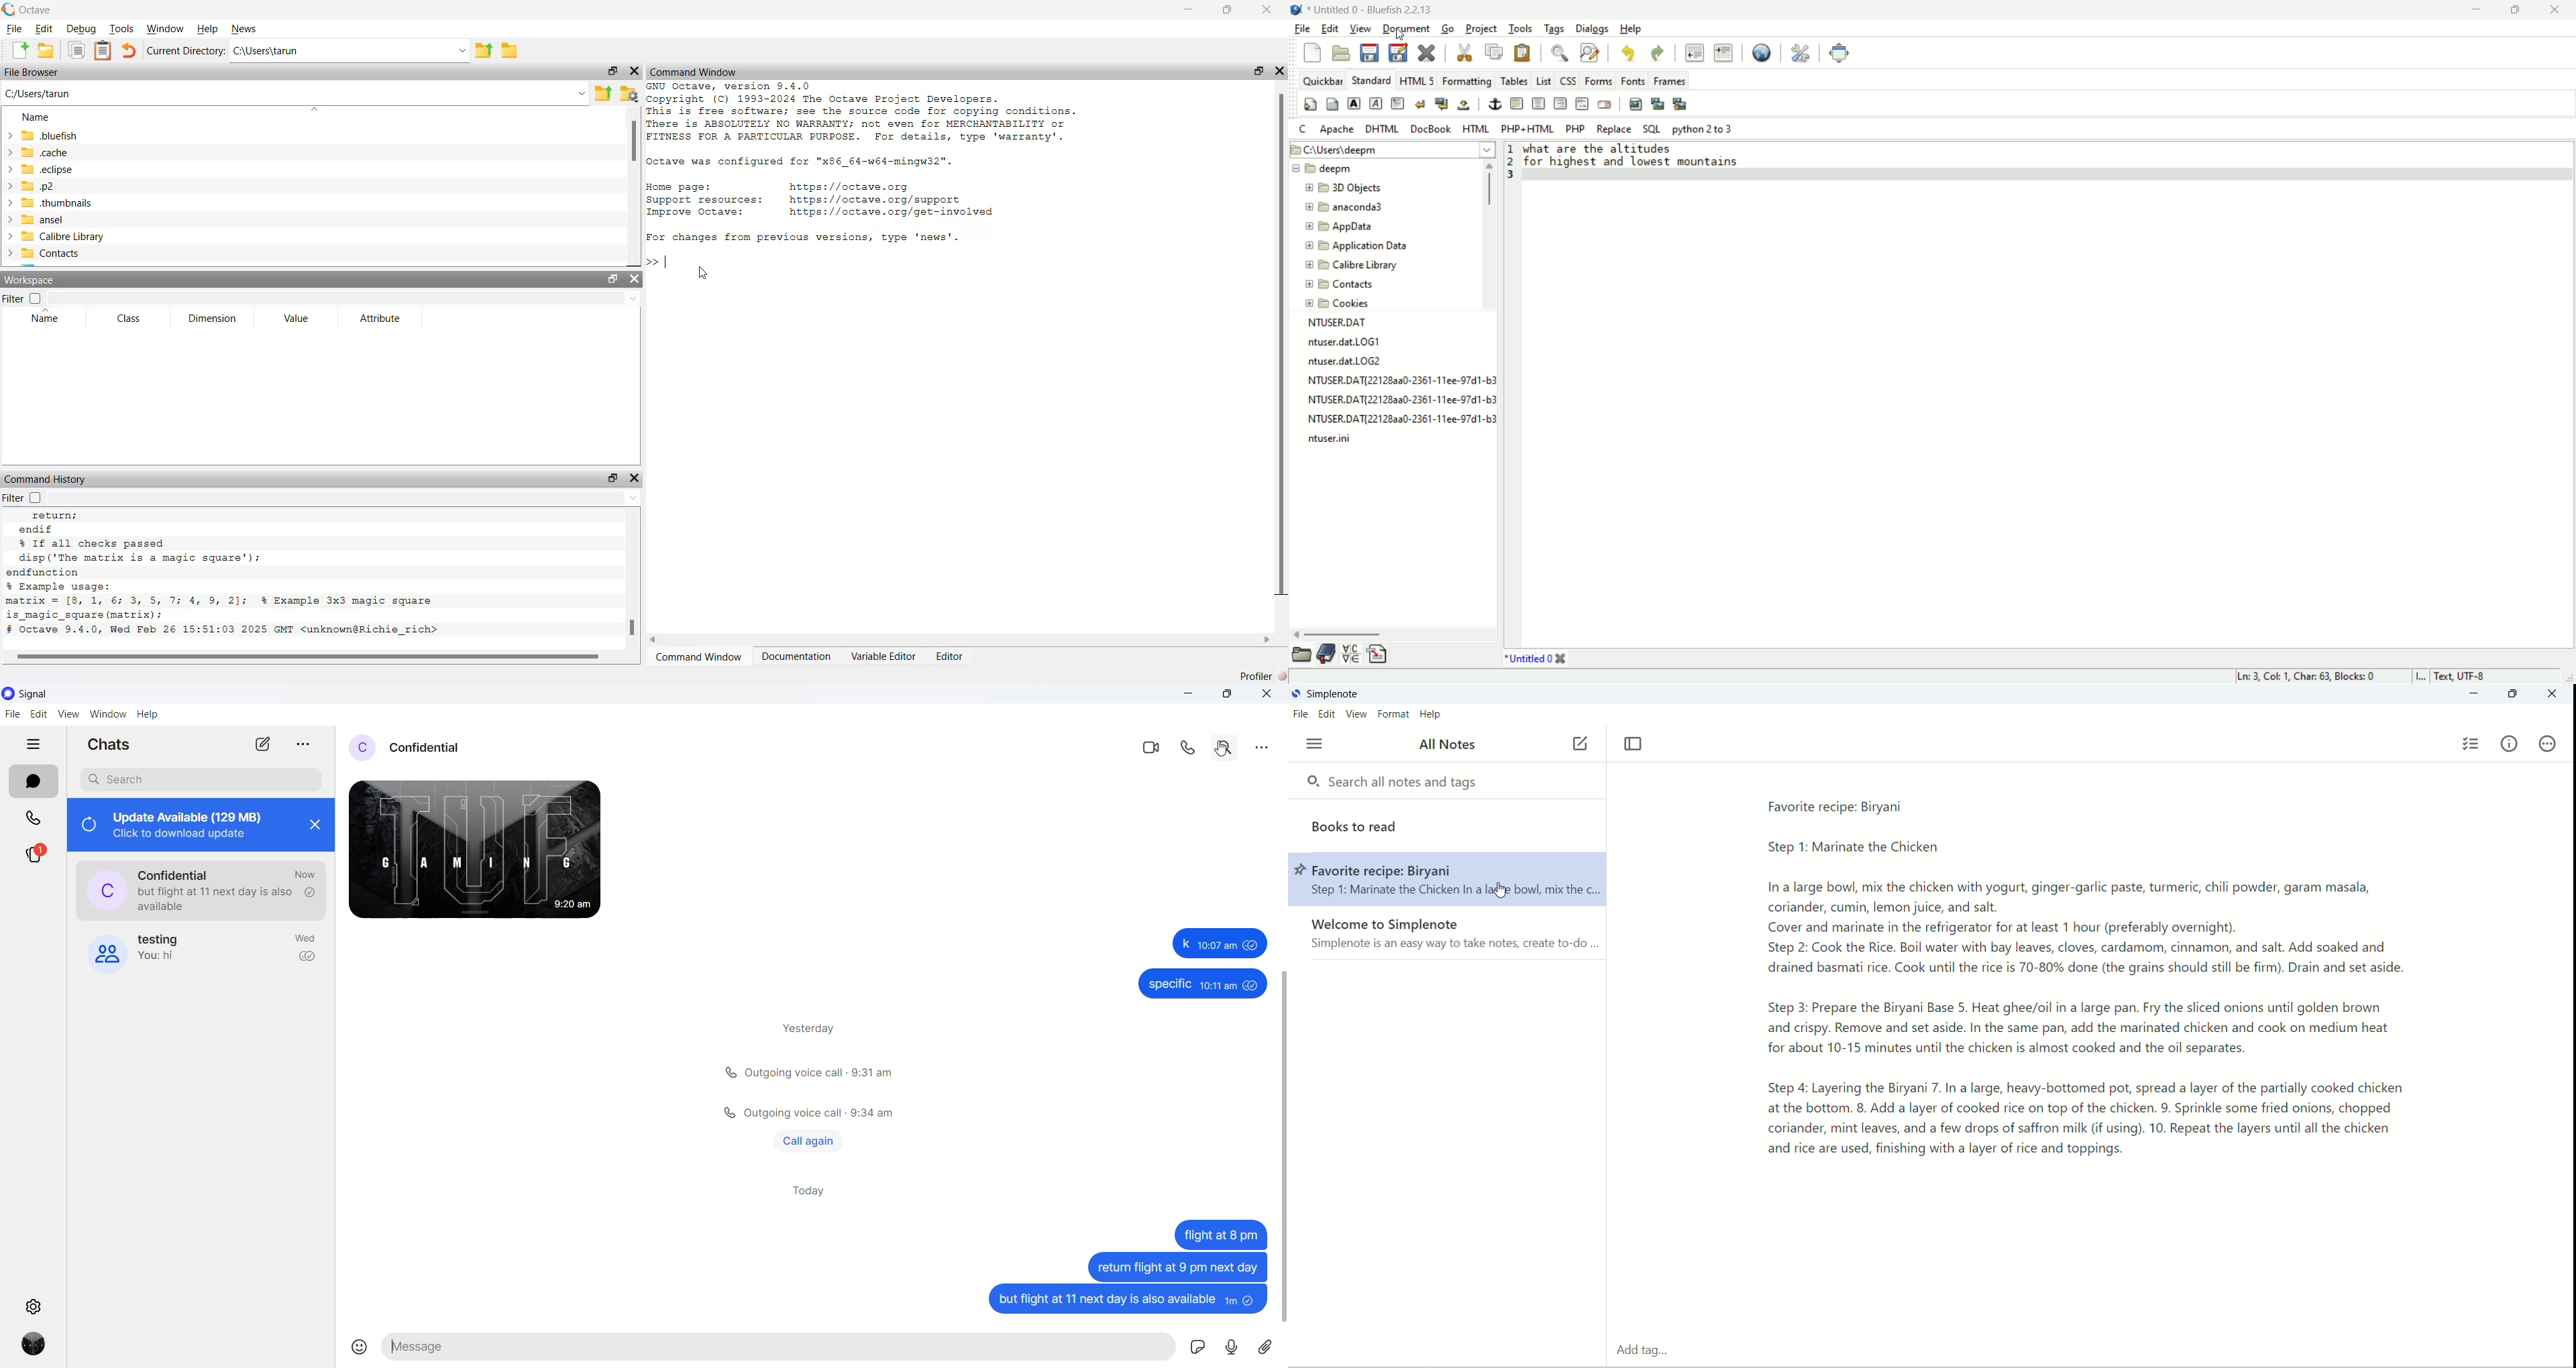  Describe the element at coordinates (1419, 80) in the screenshot. I see `HTML 5` at that location.